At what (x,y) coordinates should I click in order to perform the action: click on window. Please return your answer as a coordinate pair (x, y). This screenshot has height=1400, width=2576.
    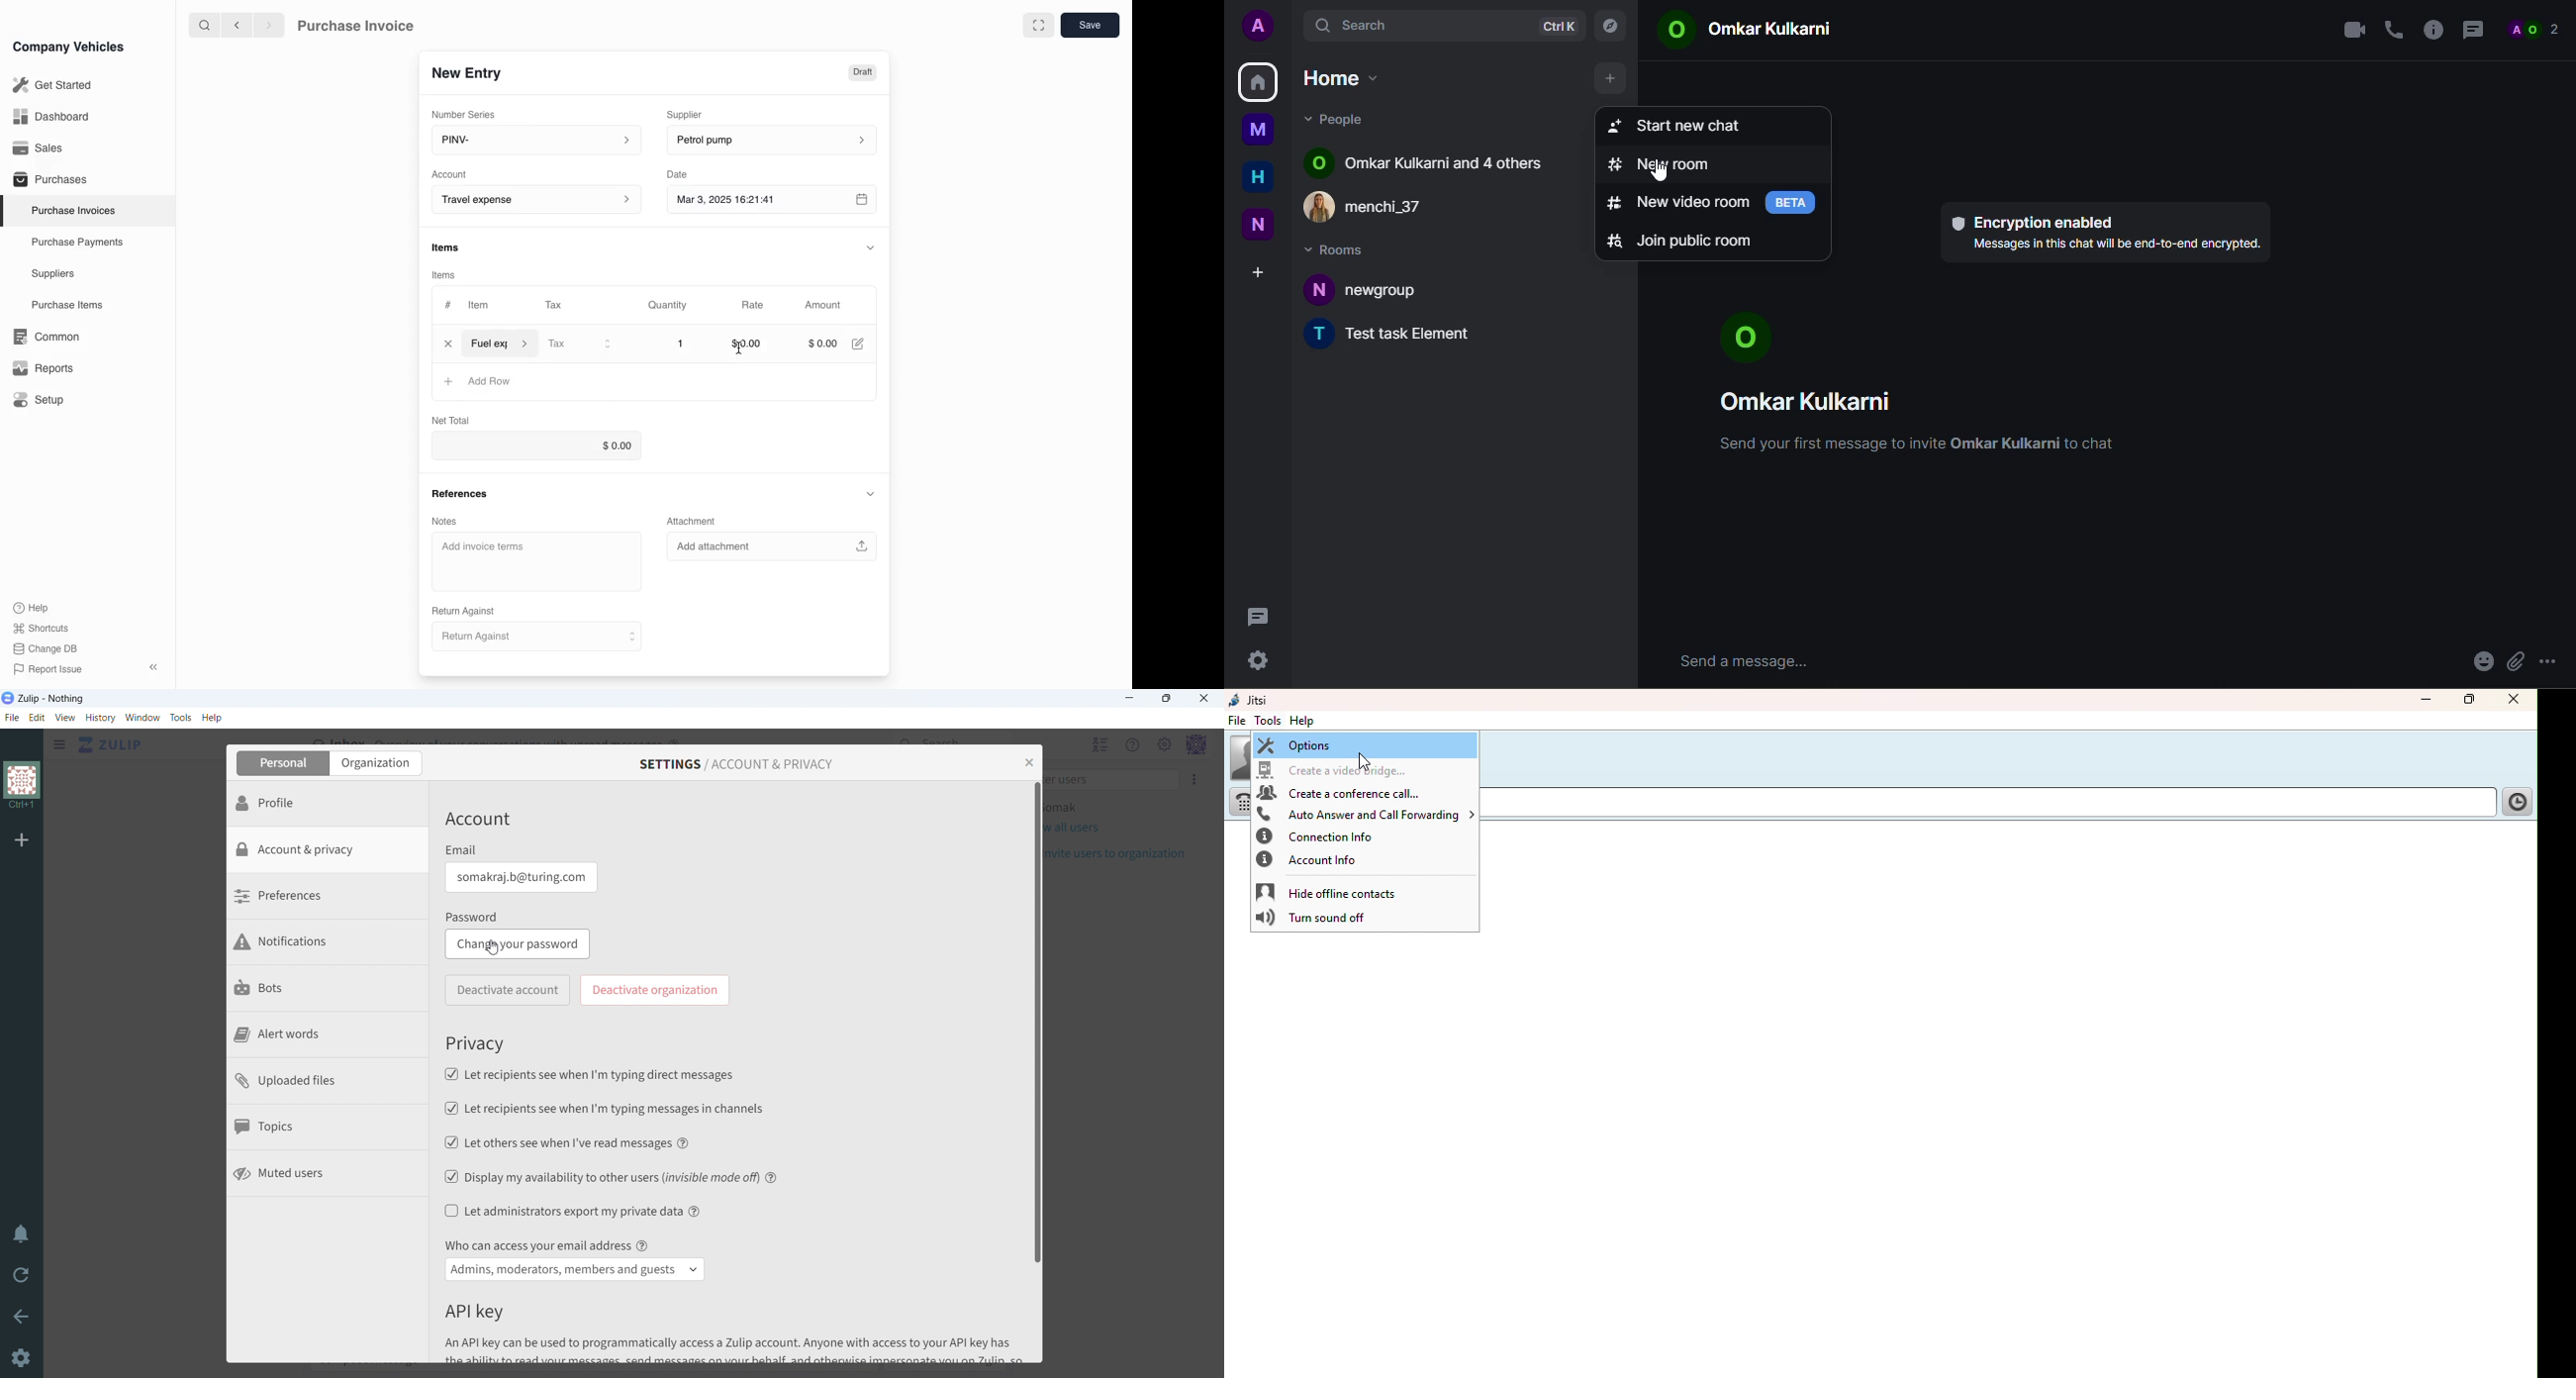
    Looking at the image, I should click on (143, 718).